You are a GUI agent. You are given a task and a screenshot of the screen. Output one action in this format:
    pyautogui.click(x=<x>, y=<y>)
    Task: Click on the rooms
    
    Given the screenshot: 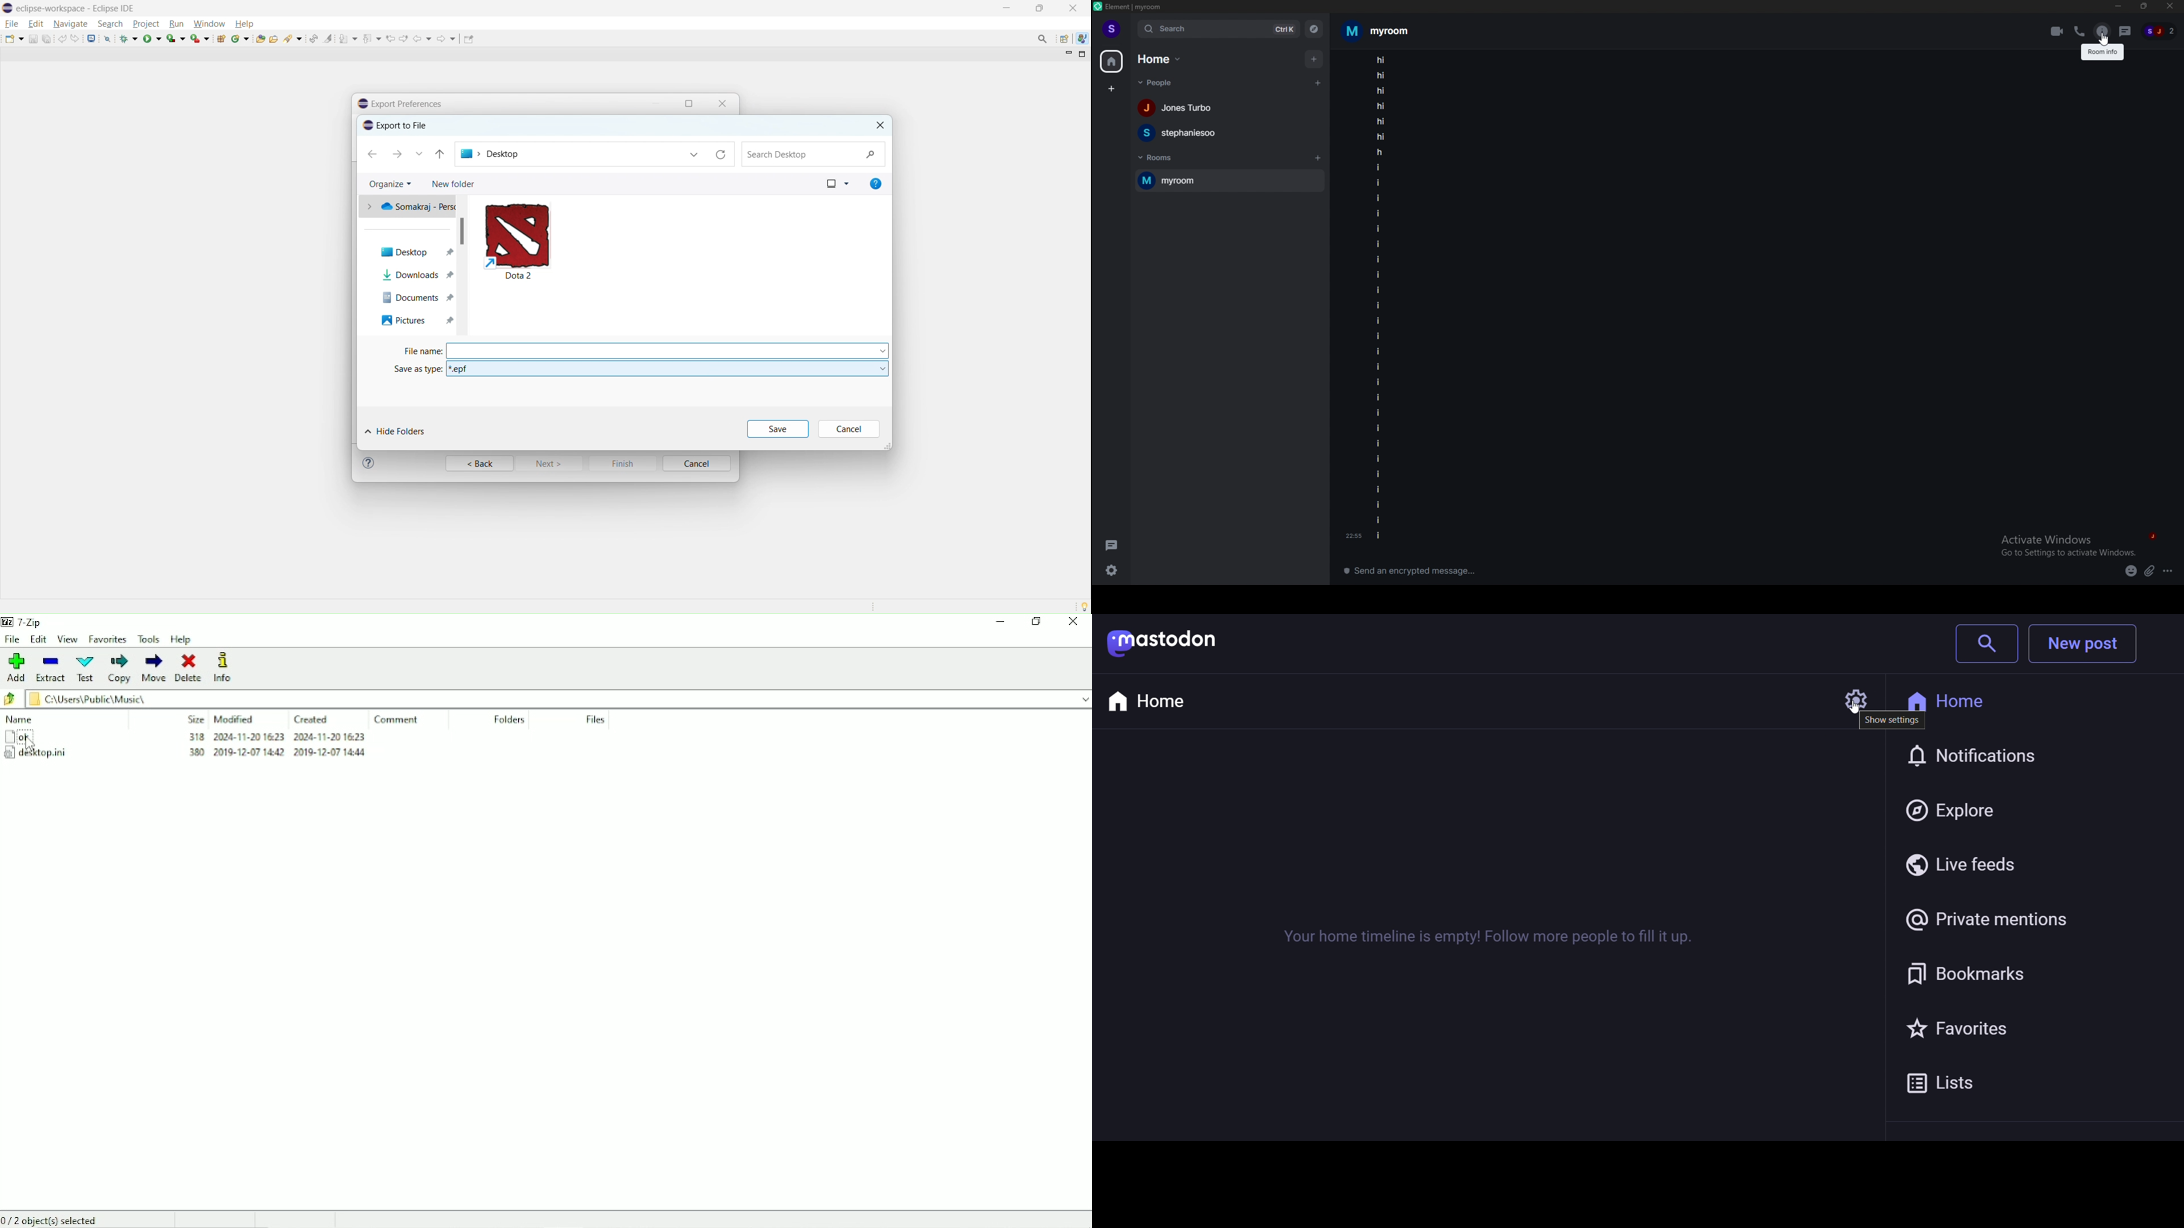 What is the action you would take?
    pyautogui.click(x=1159, y=158)
    